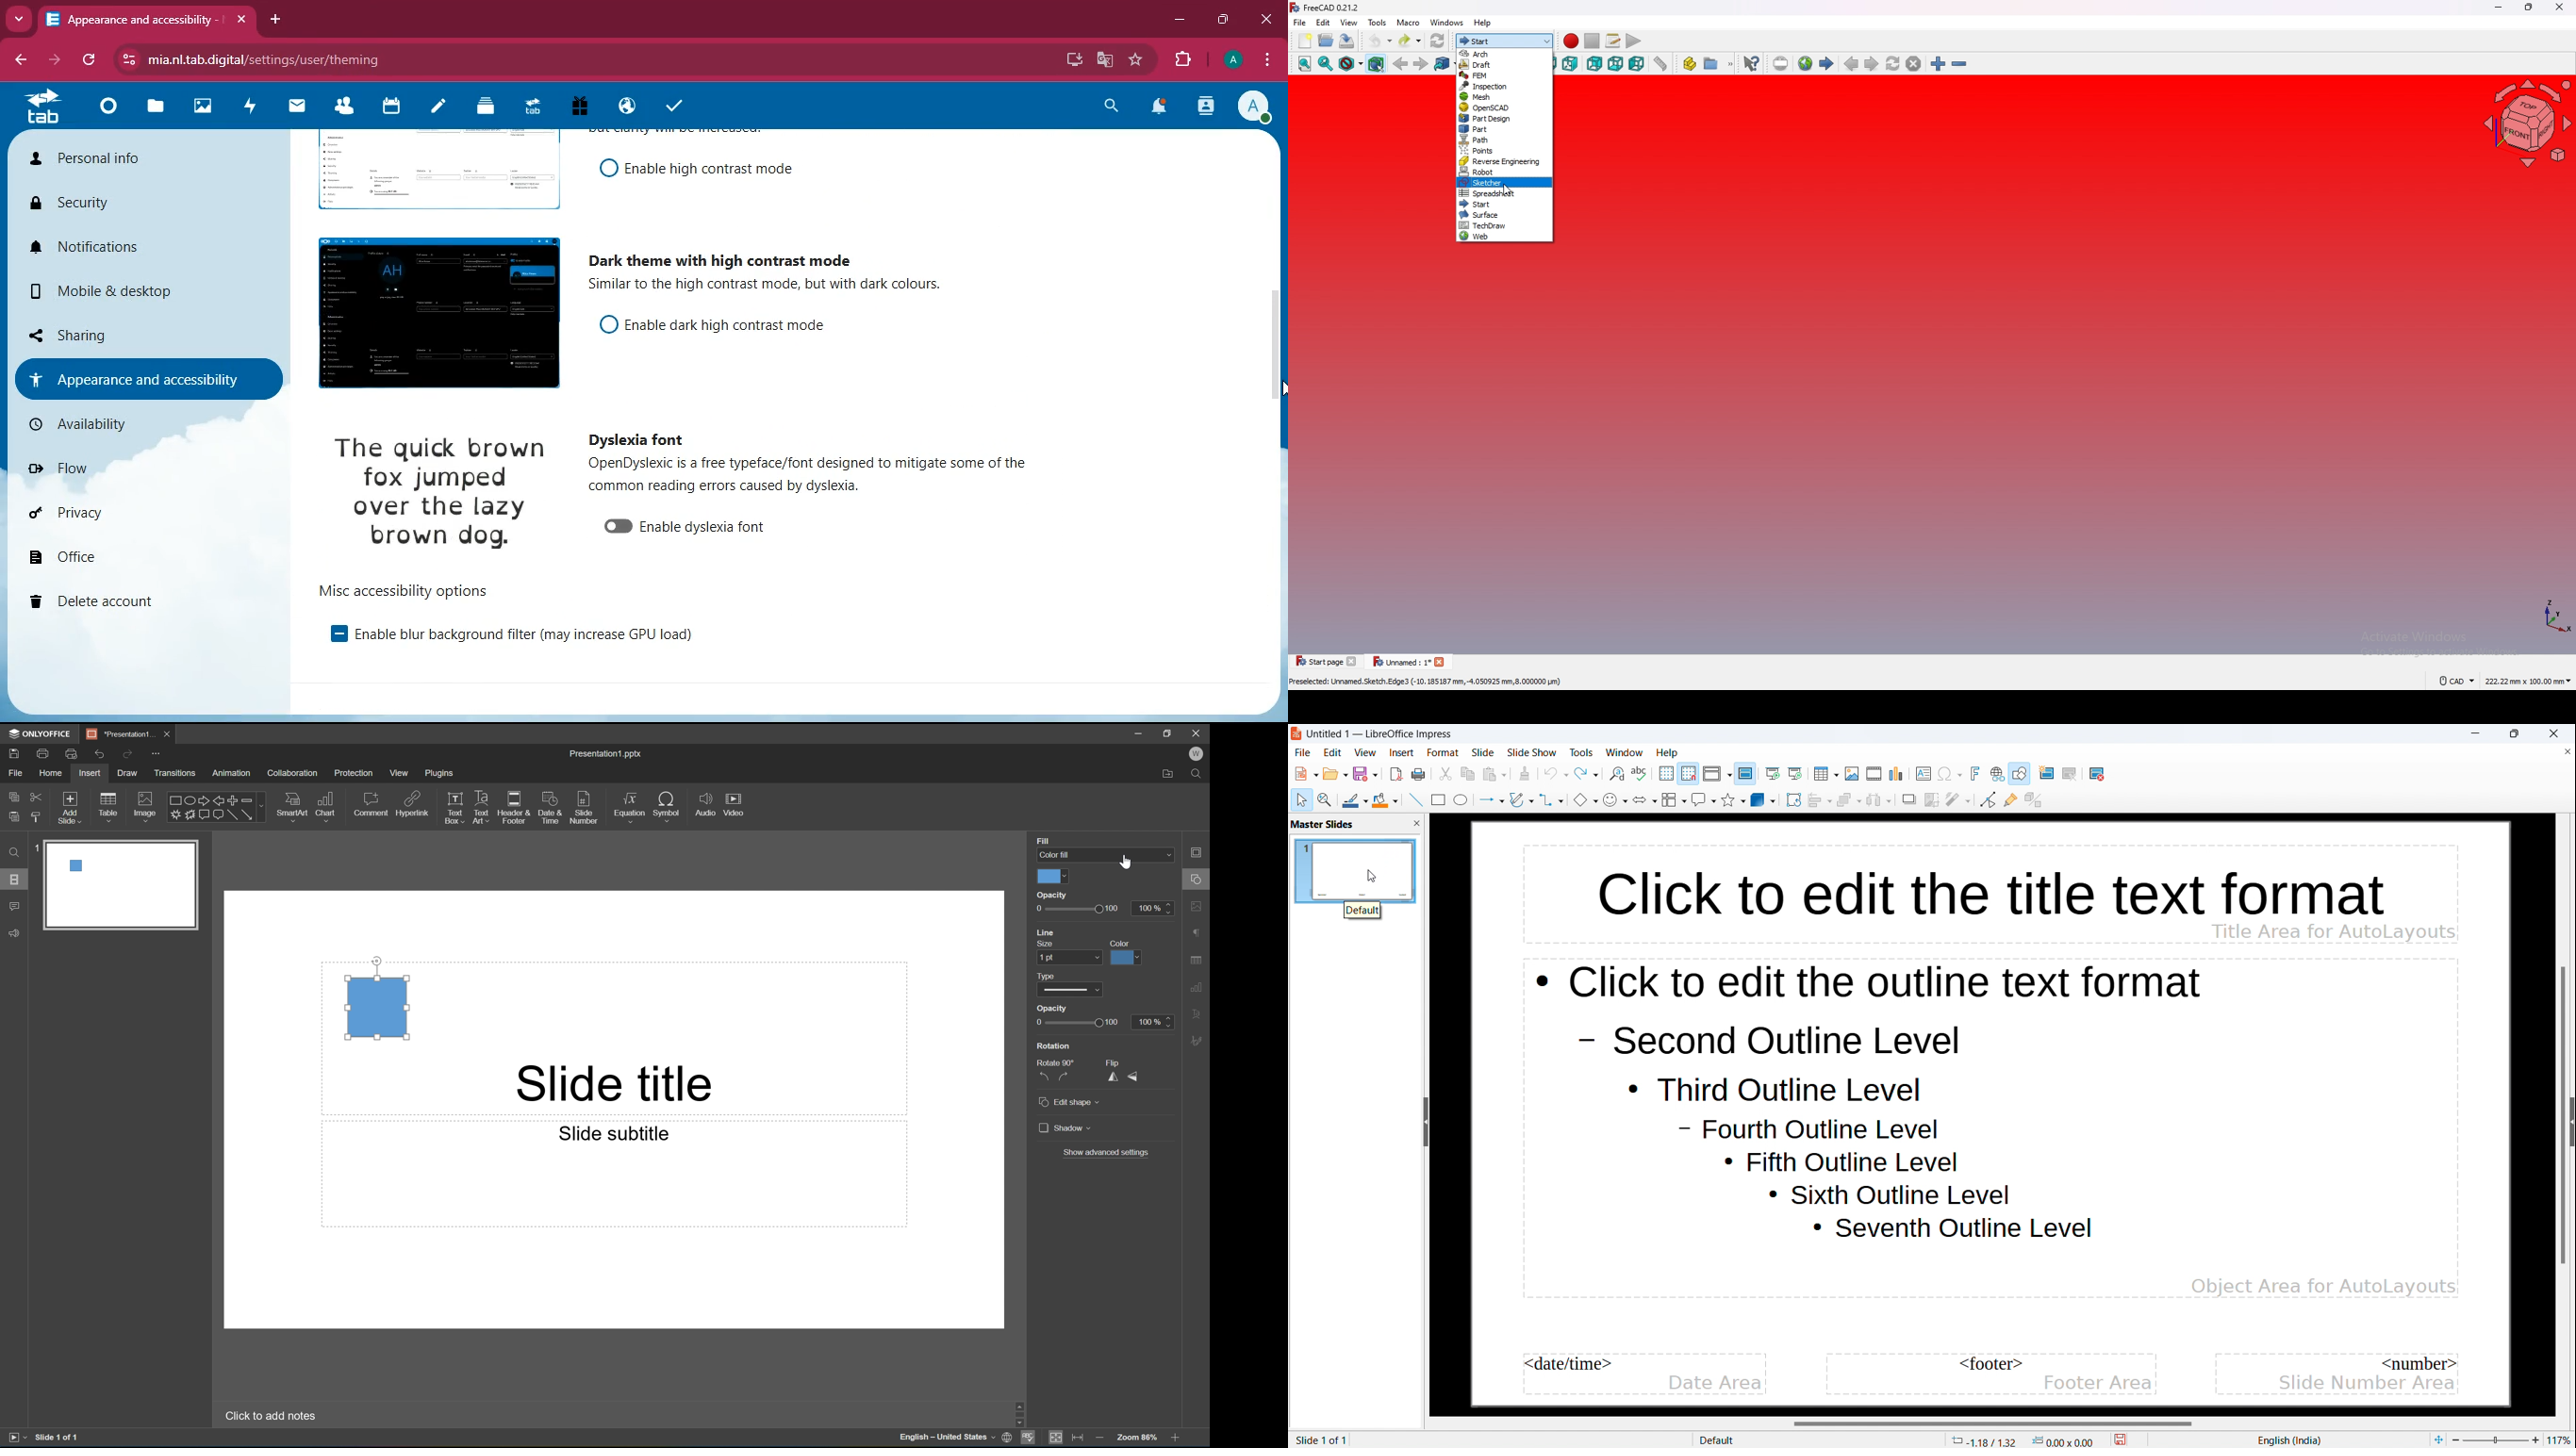 The width and height of the screenshot is (2576, 1456). What do you see at coordinates (1875, 985) in the screenshot?
I see `click to edit the outline text format` at bounding box center [1875, 985].